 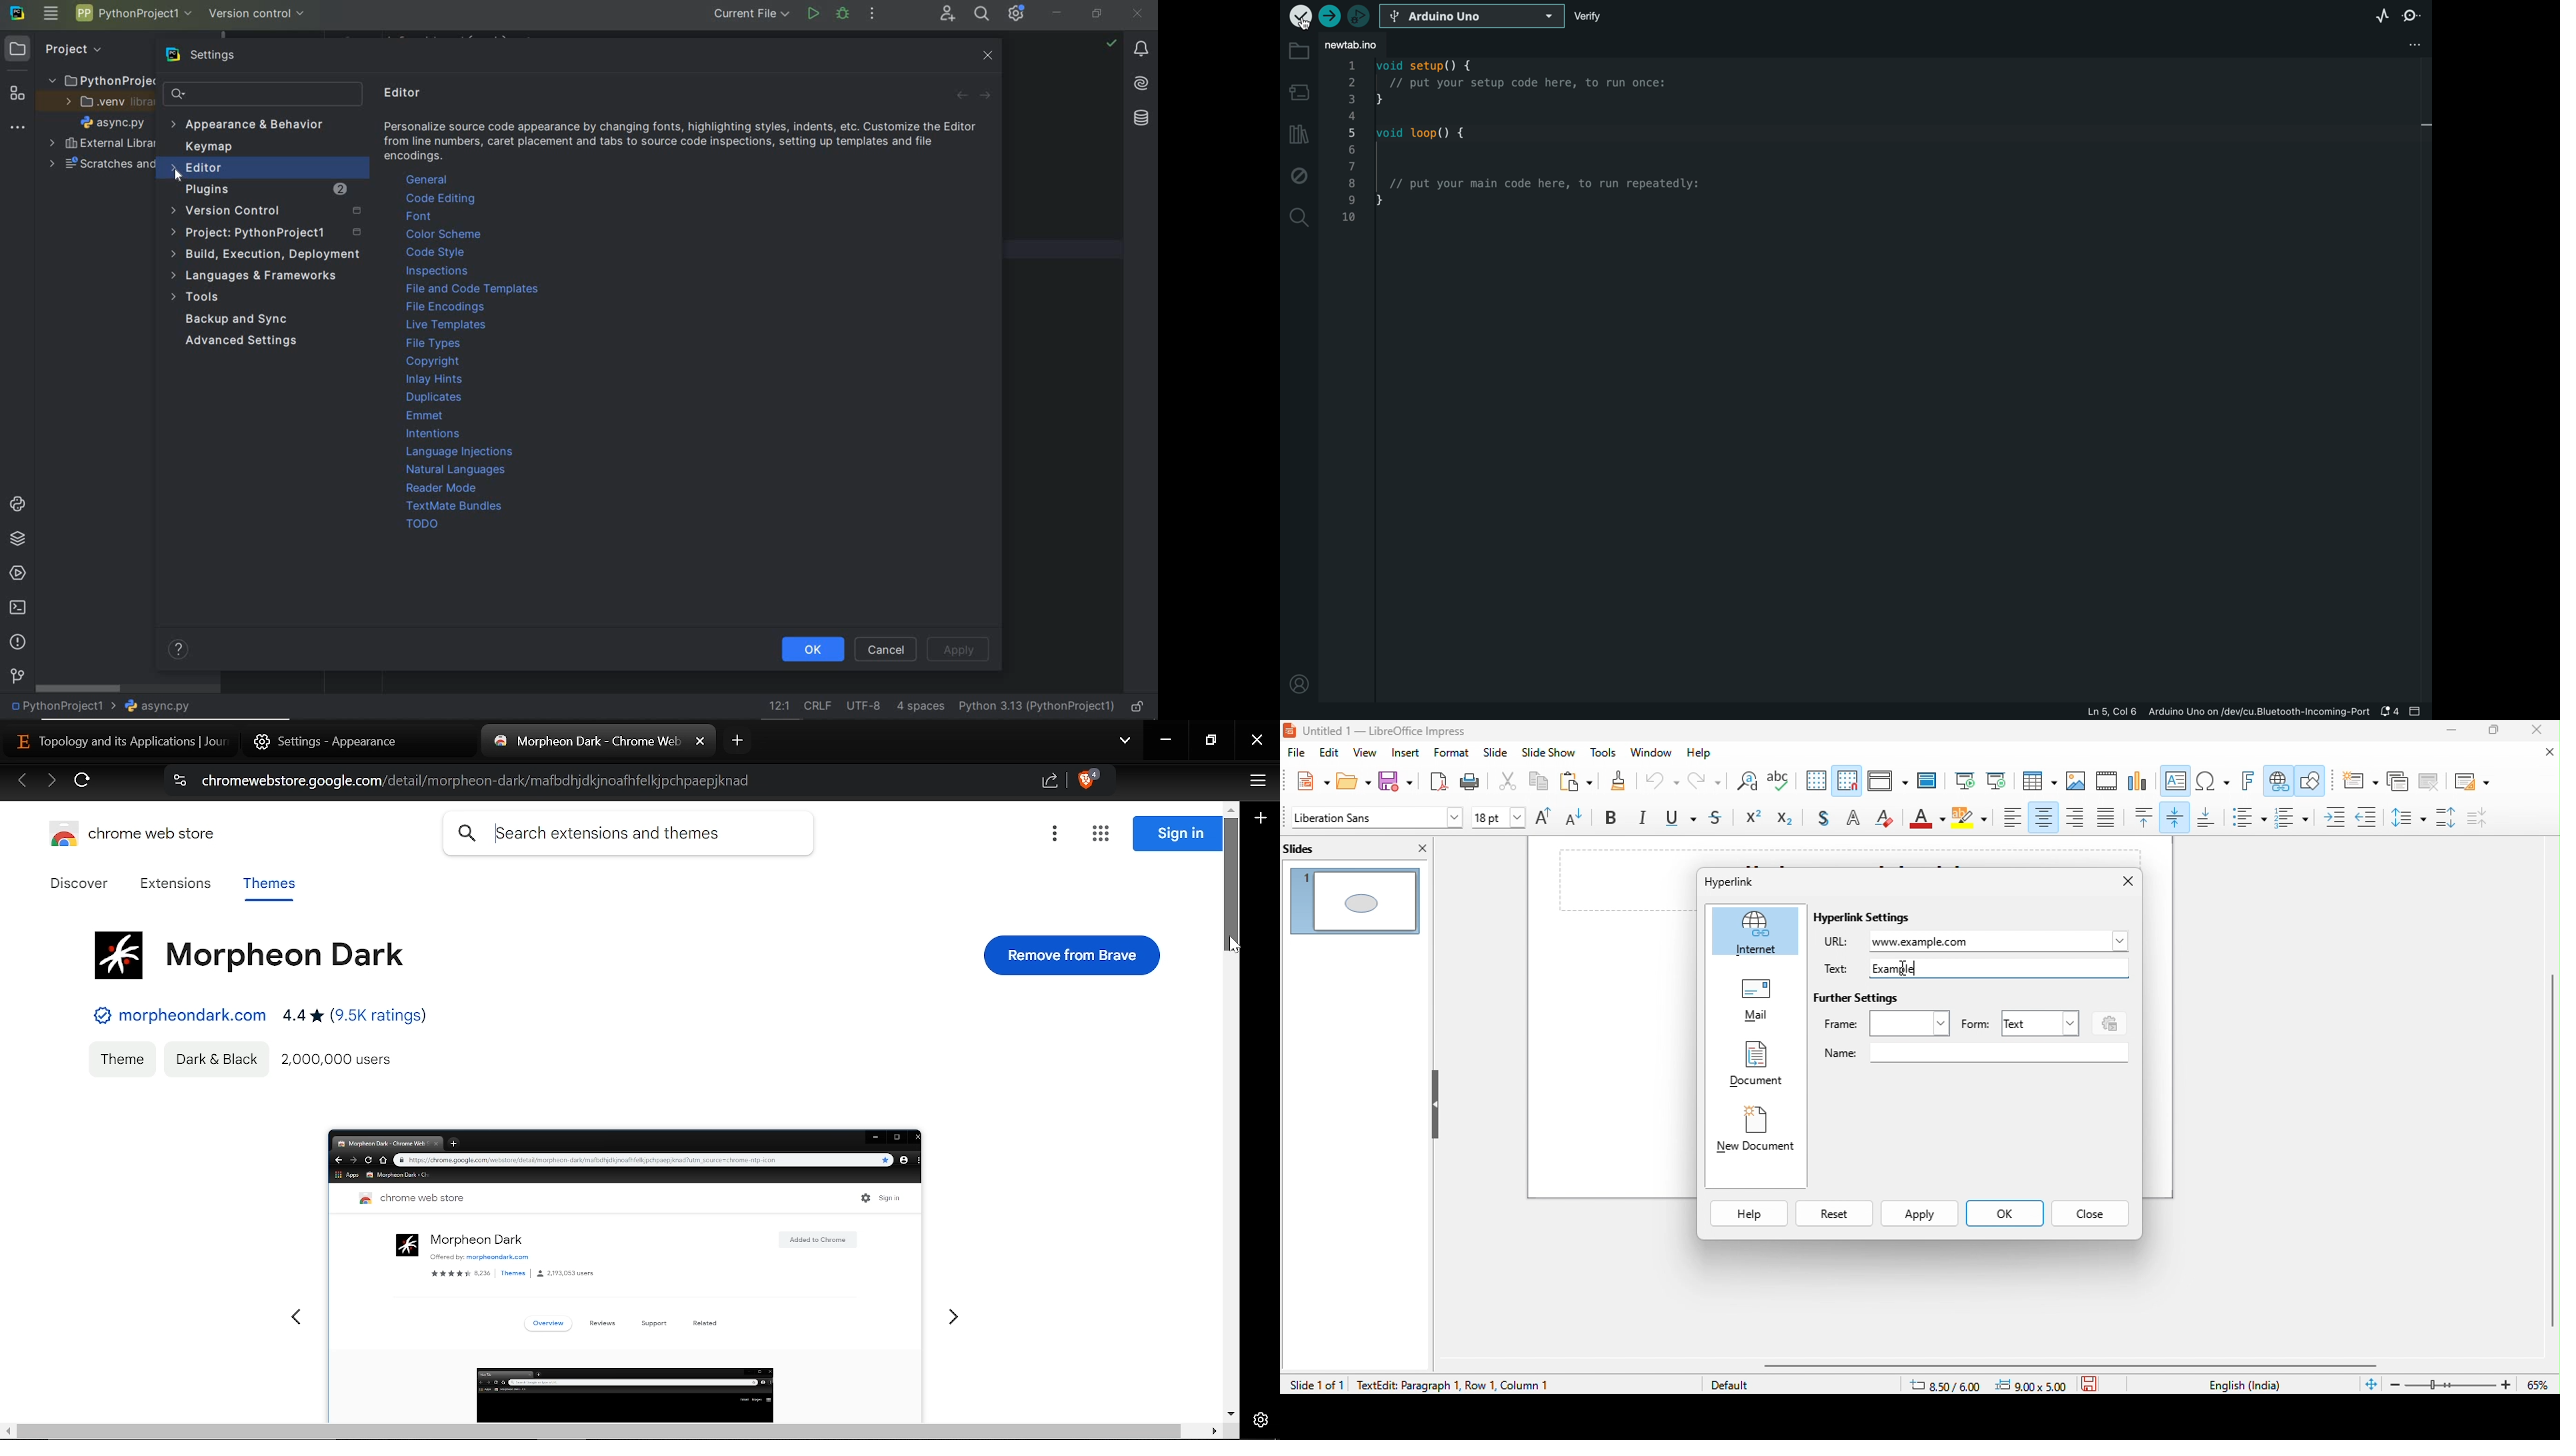 What do you see at coordinates (1683, 820) in the screenshot?
I see `underline` at bounding box center [1683, 820].